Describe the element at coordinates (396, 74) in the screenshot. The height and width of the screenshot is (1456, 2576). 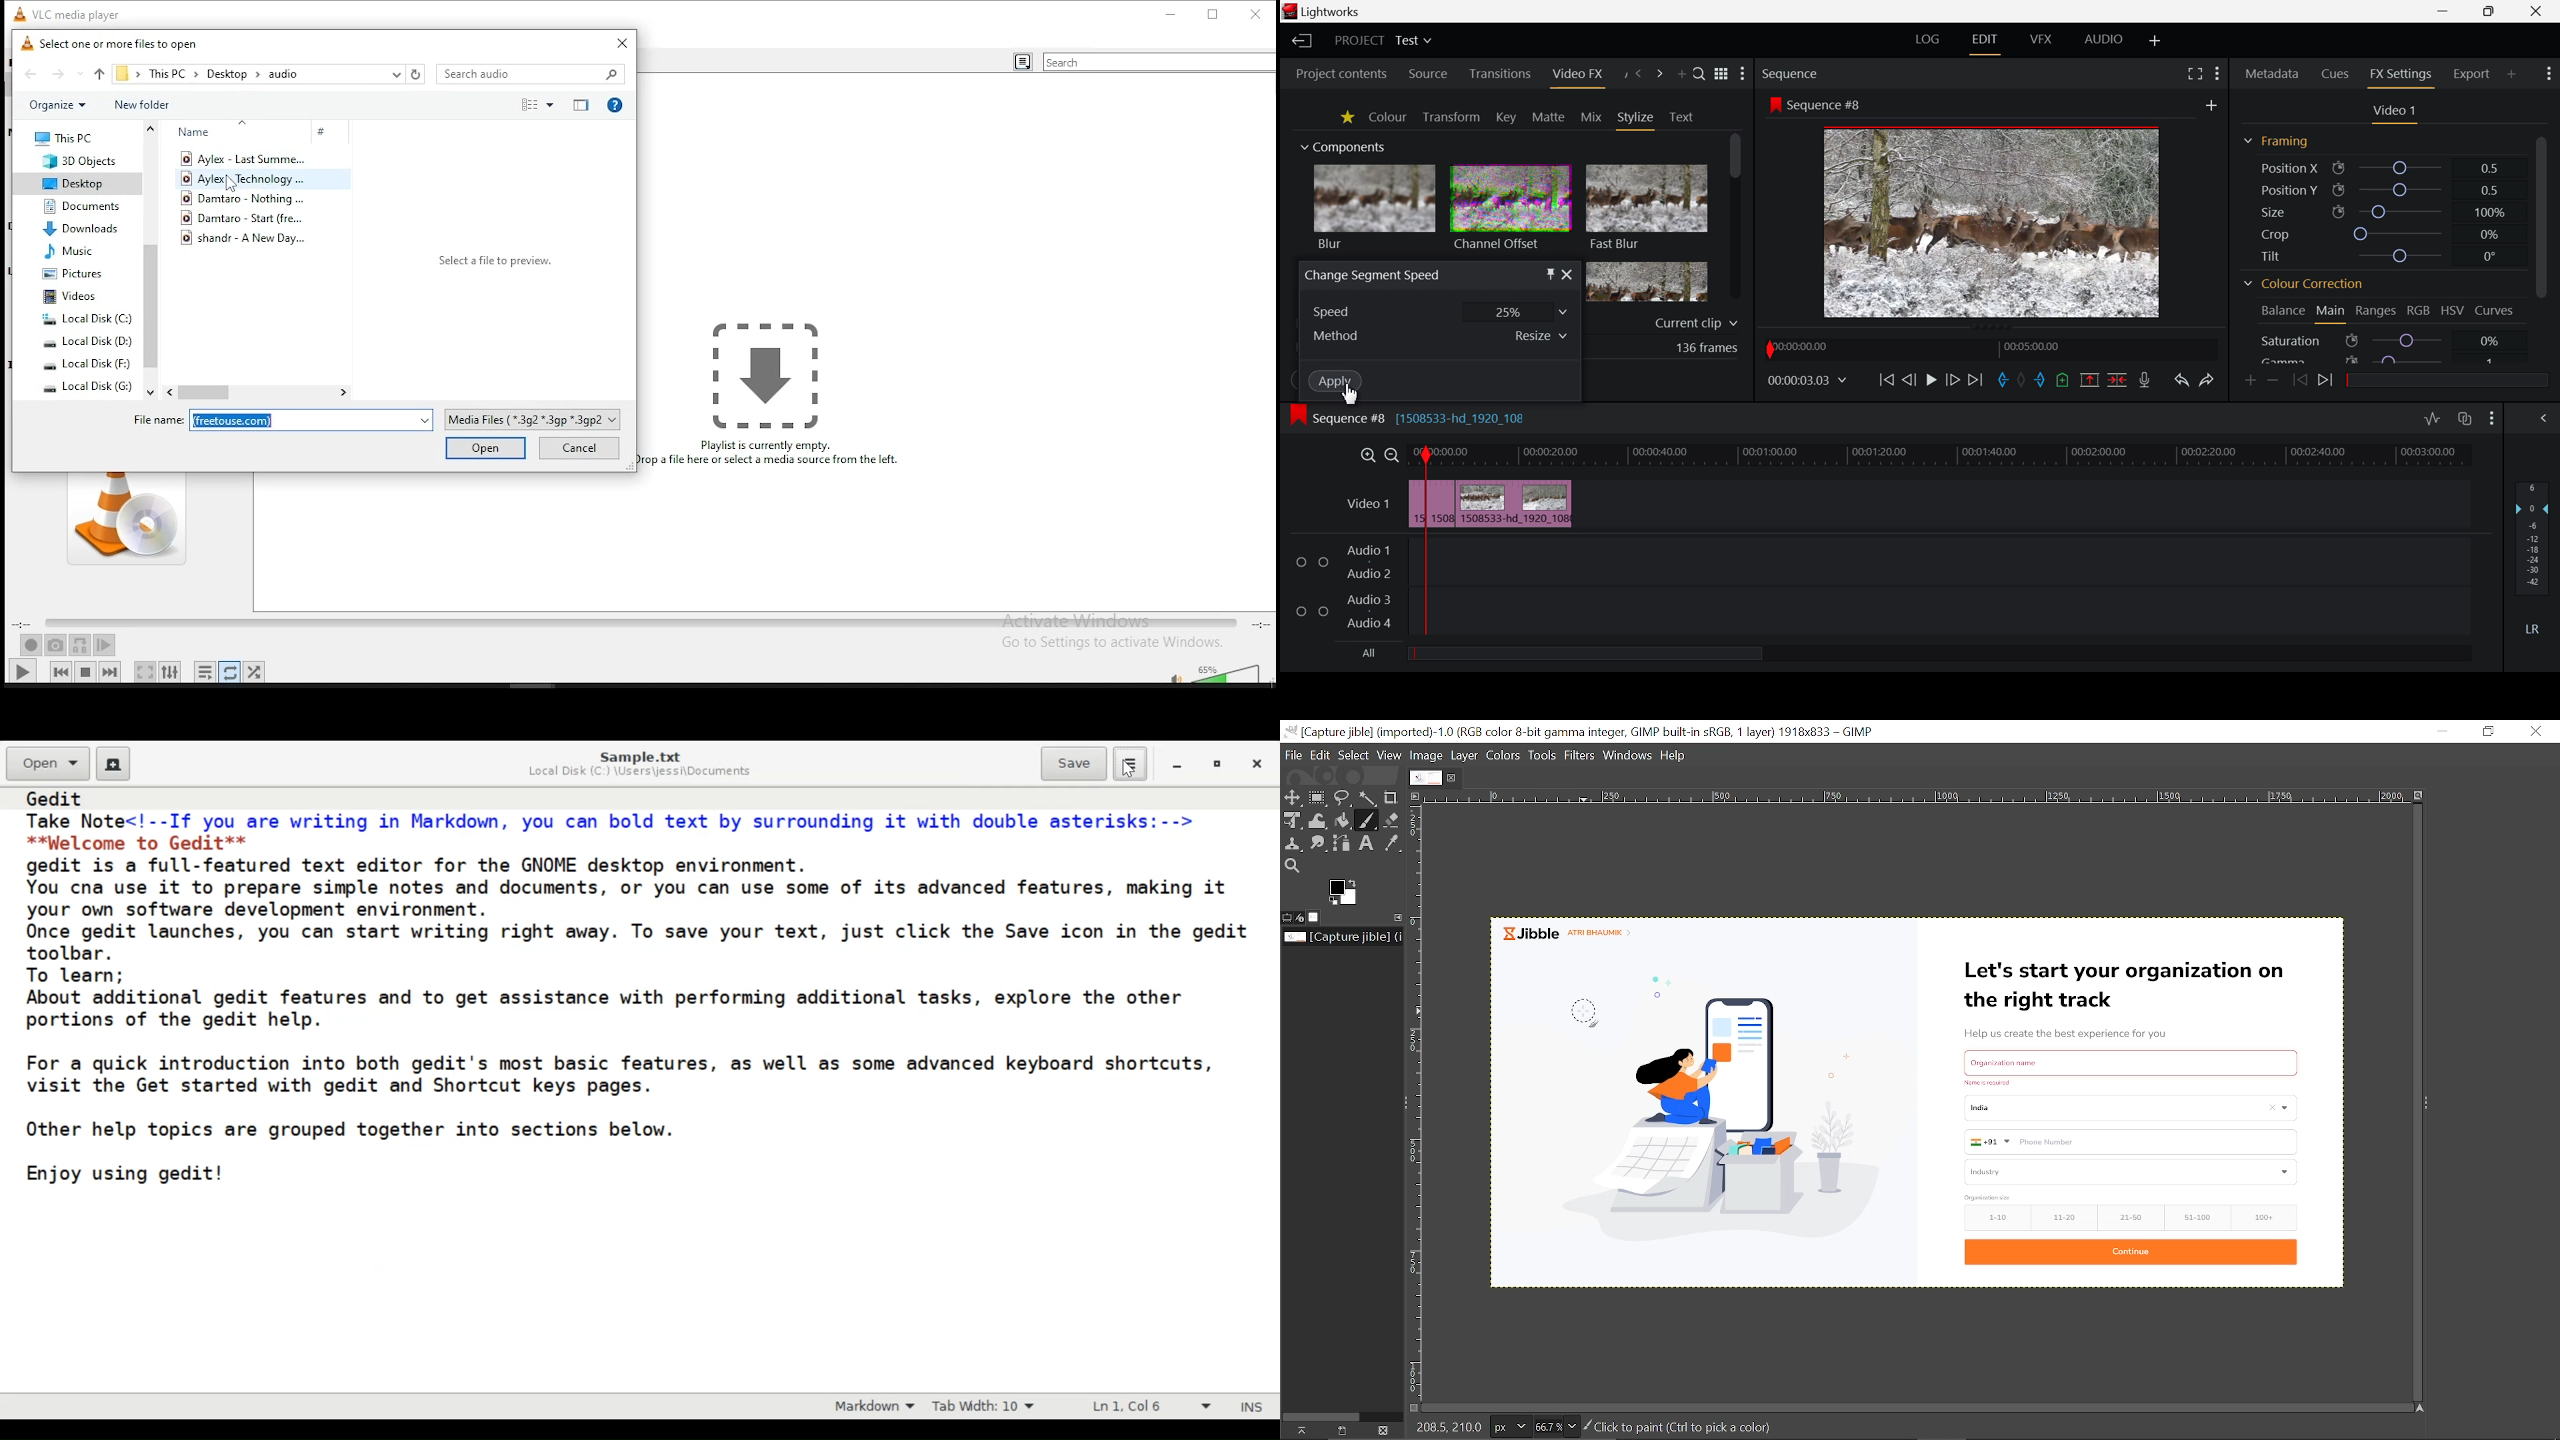
I see `recent locations` at that location.